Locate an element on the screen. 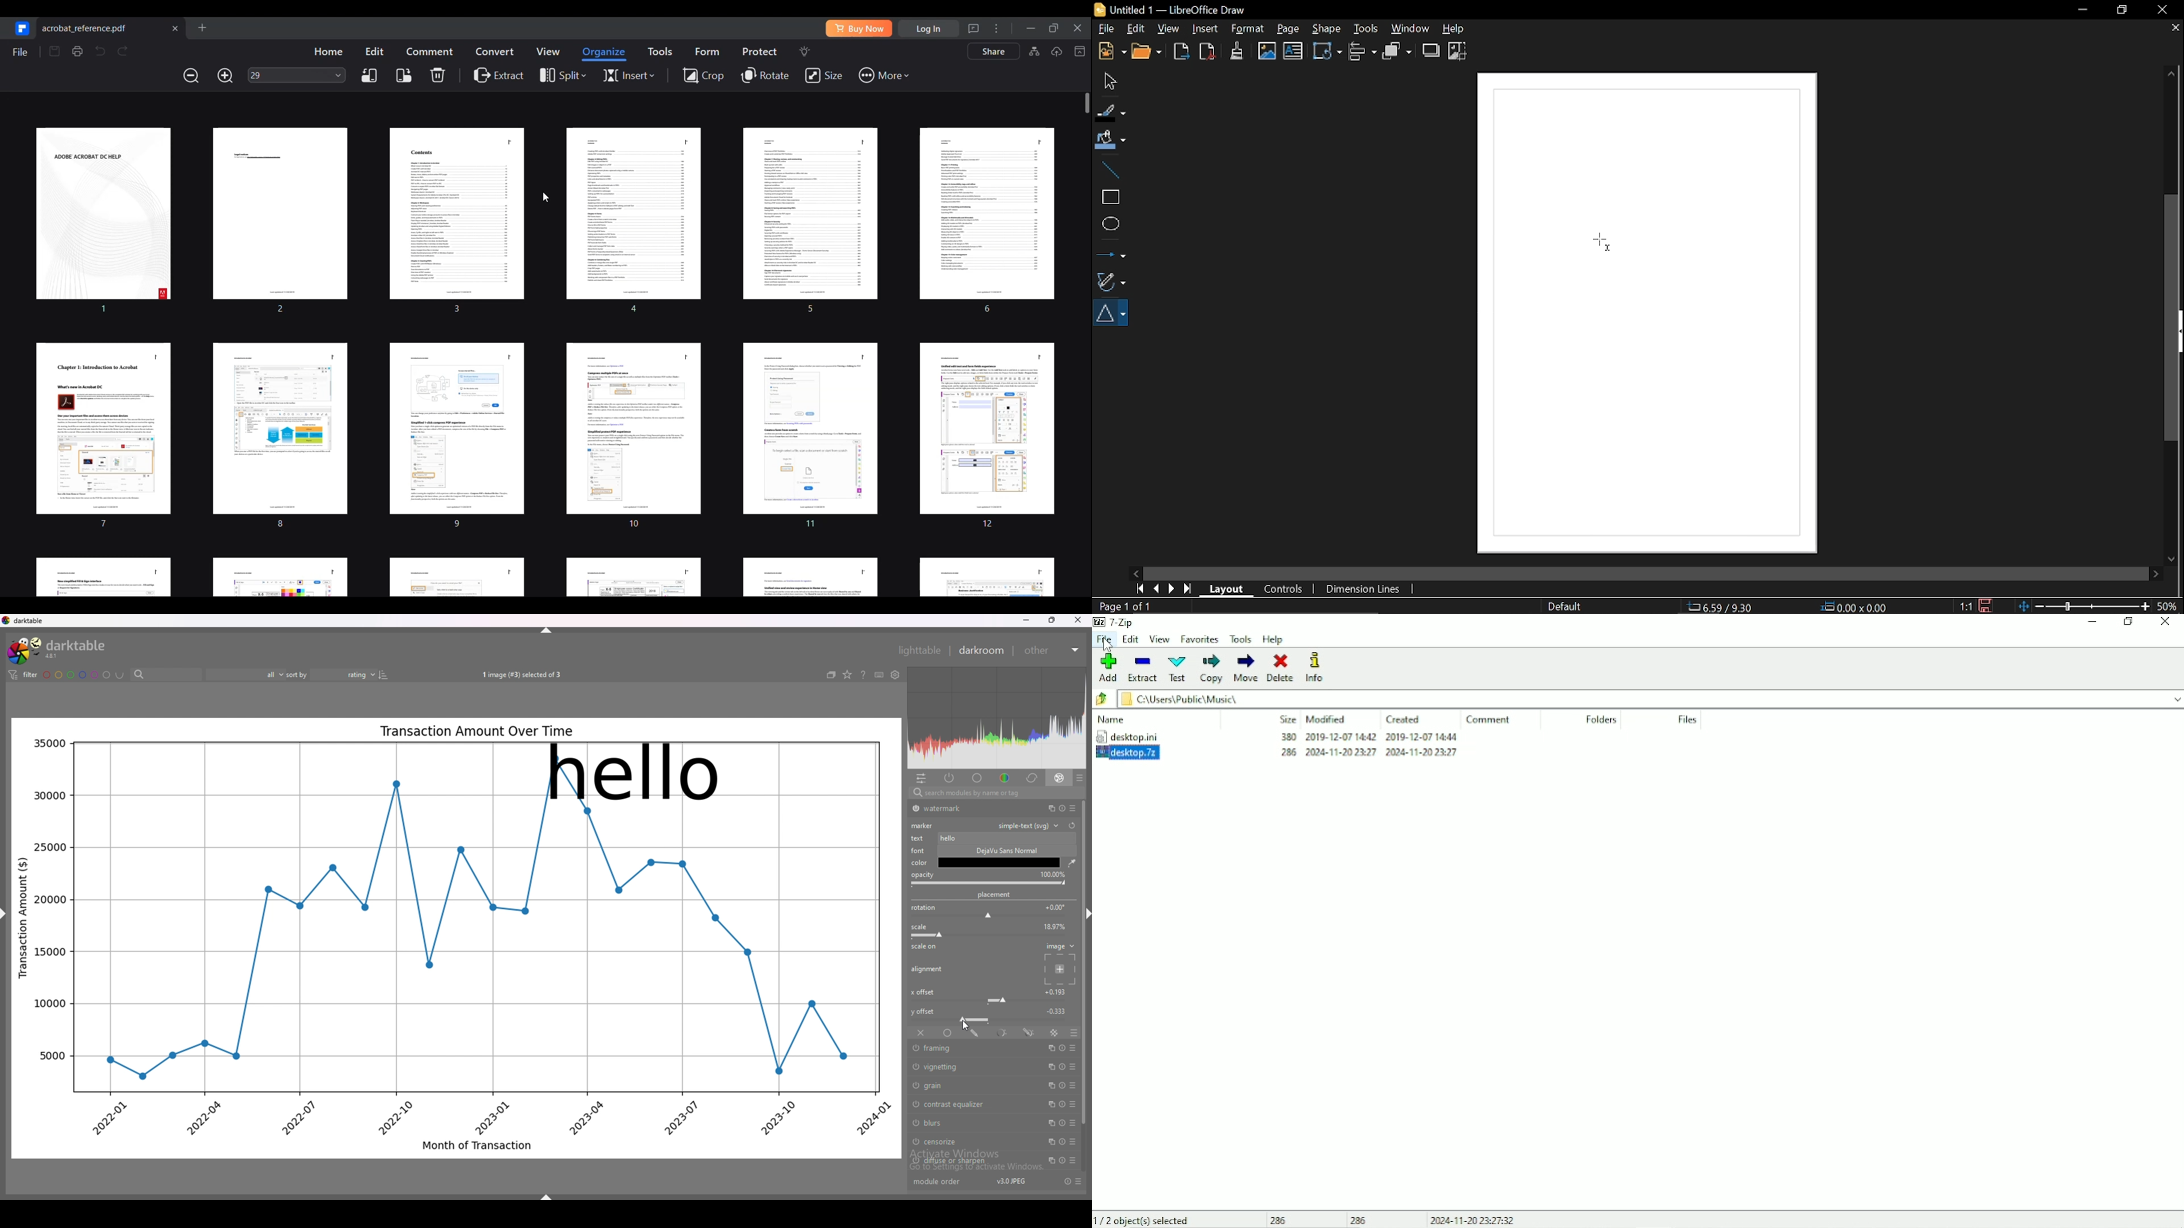 The height and width of the screenshot is (1232, 2184). including color labels is located at coordinates (119, 675).